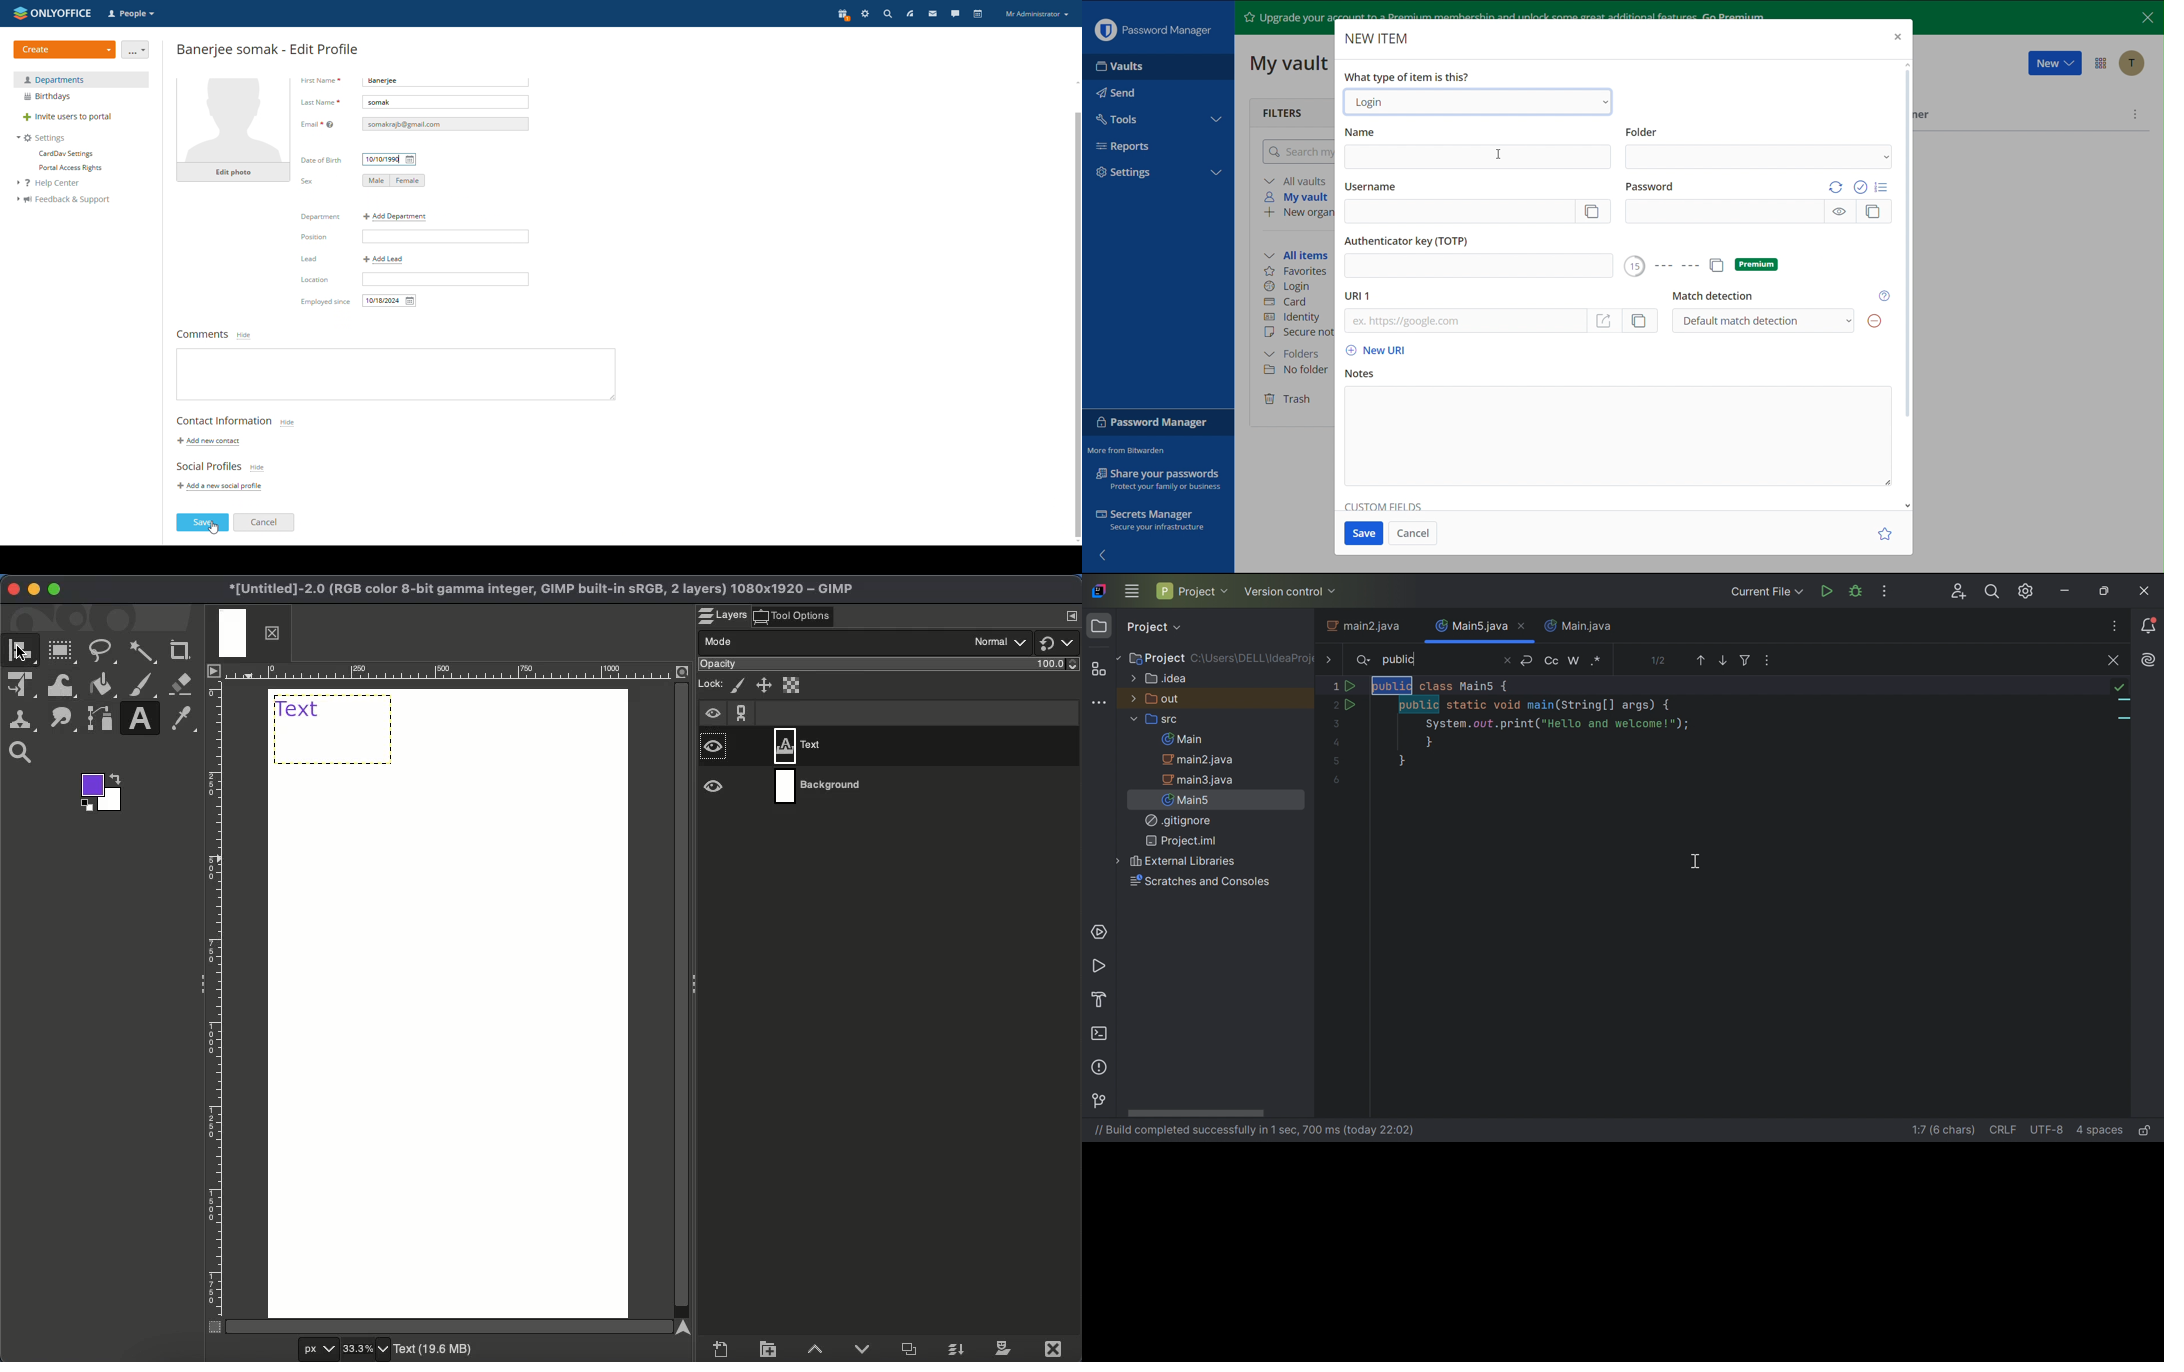 Image resolution: width=2184 pixels, height=1372 pixels. I want to click on Menu, so click(1071, 616).